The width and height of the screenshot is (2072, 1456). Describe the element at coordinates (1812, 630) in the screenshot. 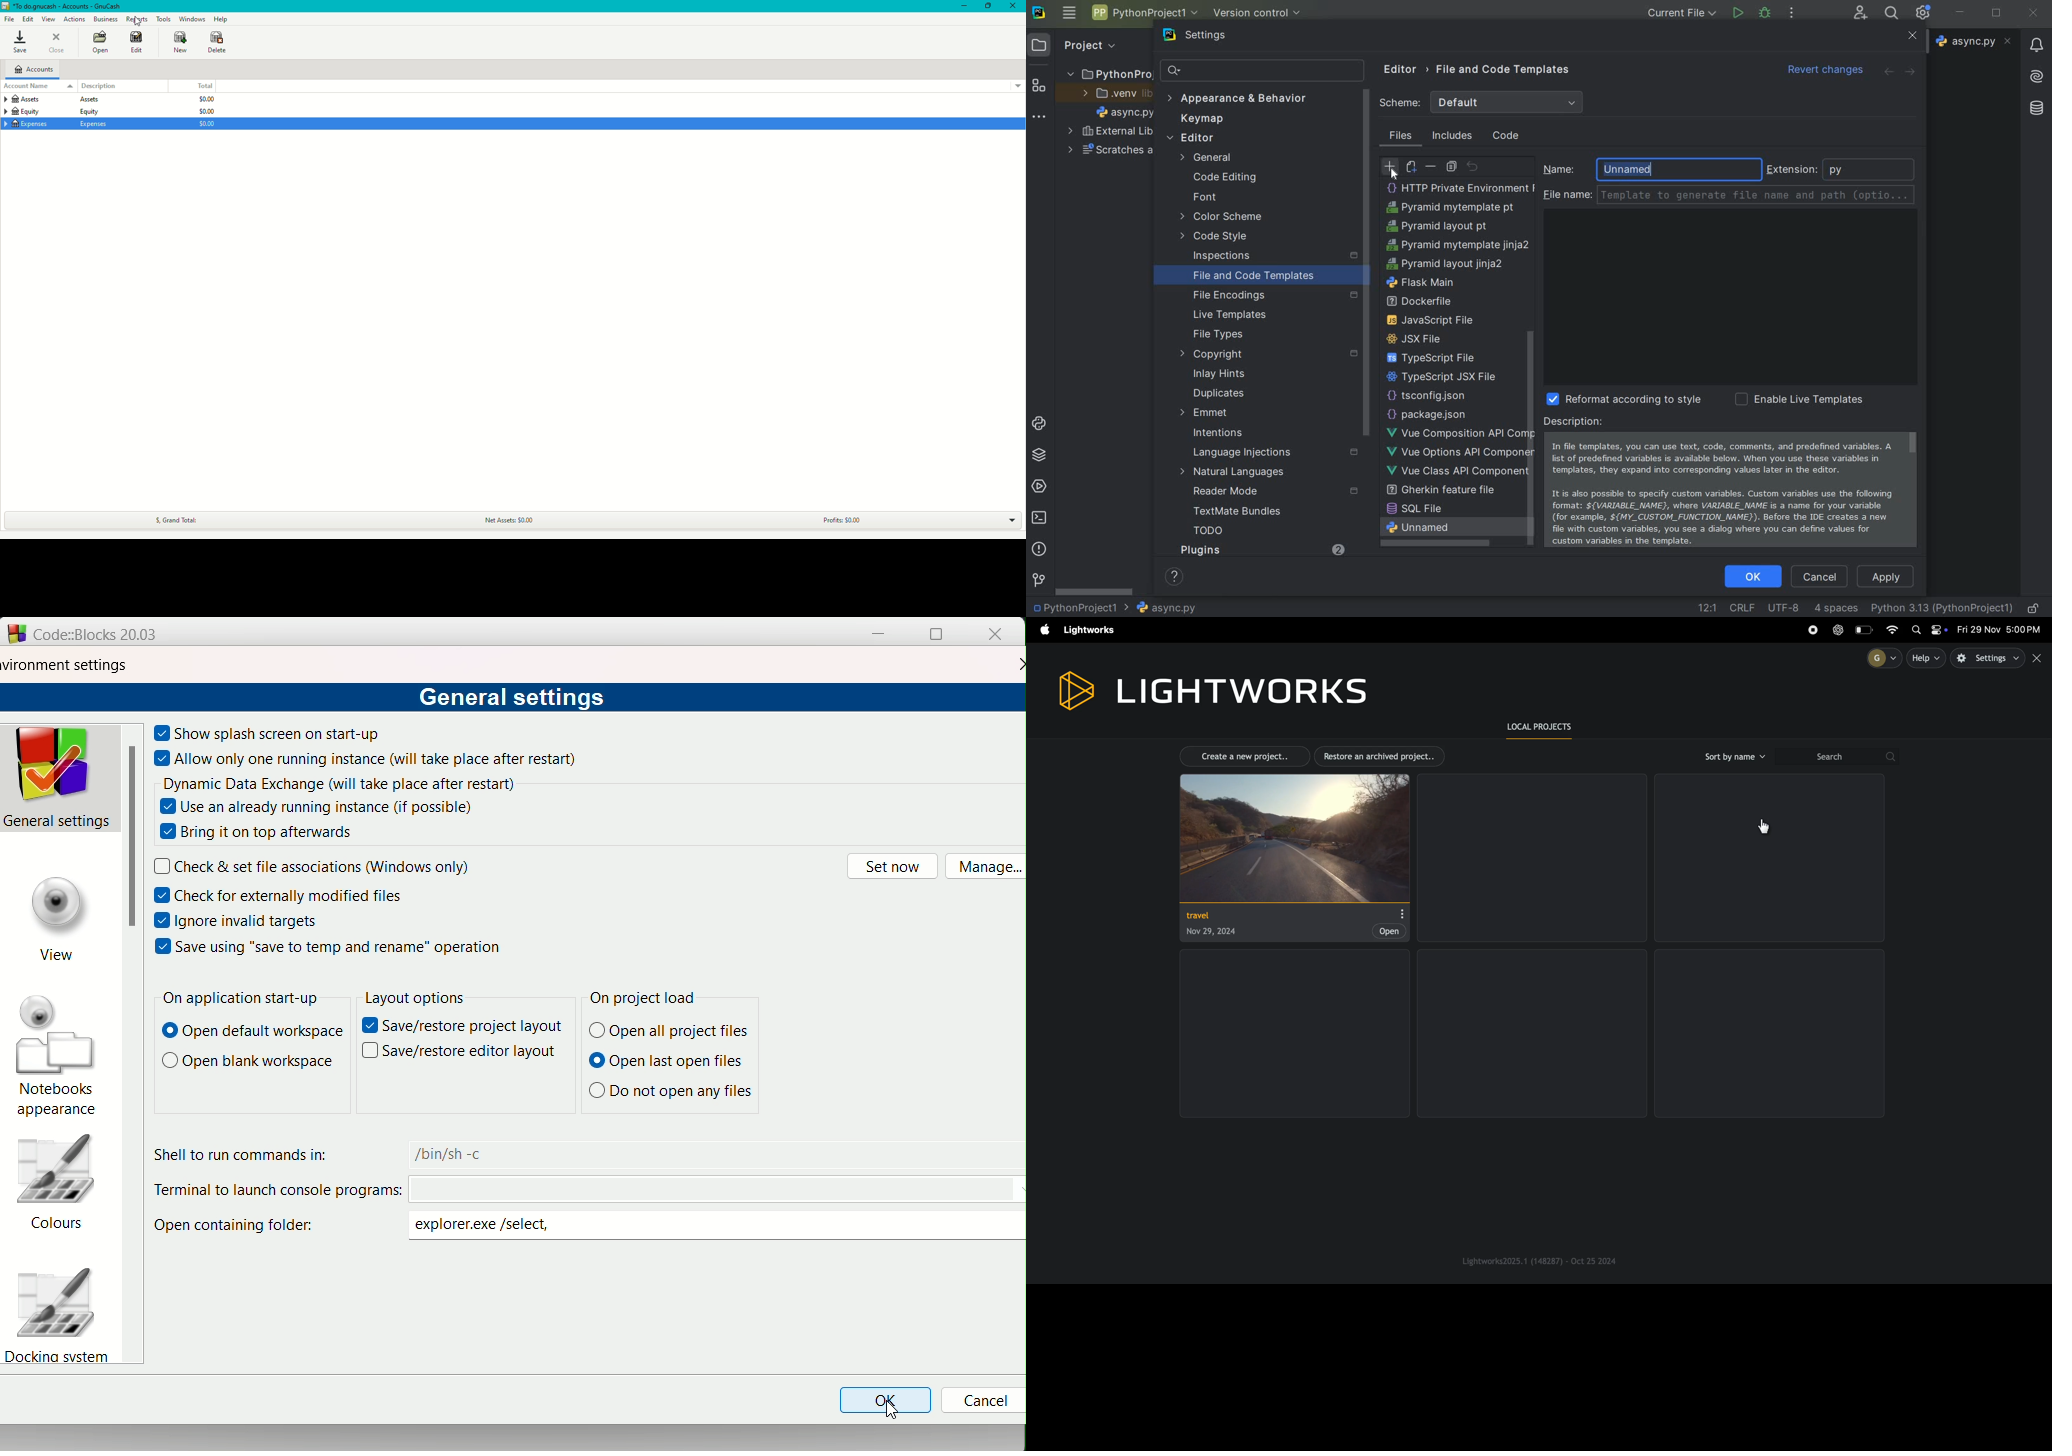

I see `record` at that location.